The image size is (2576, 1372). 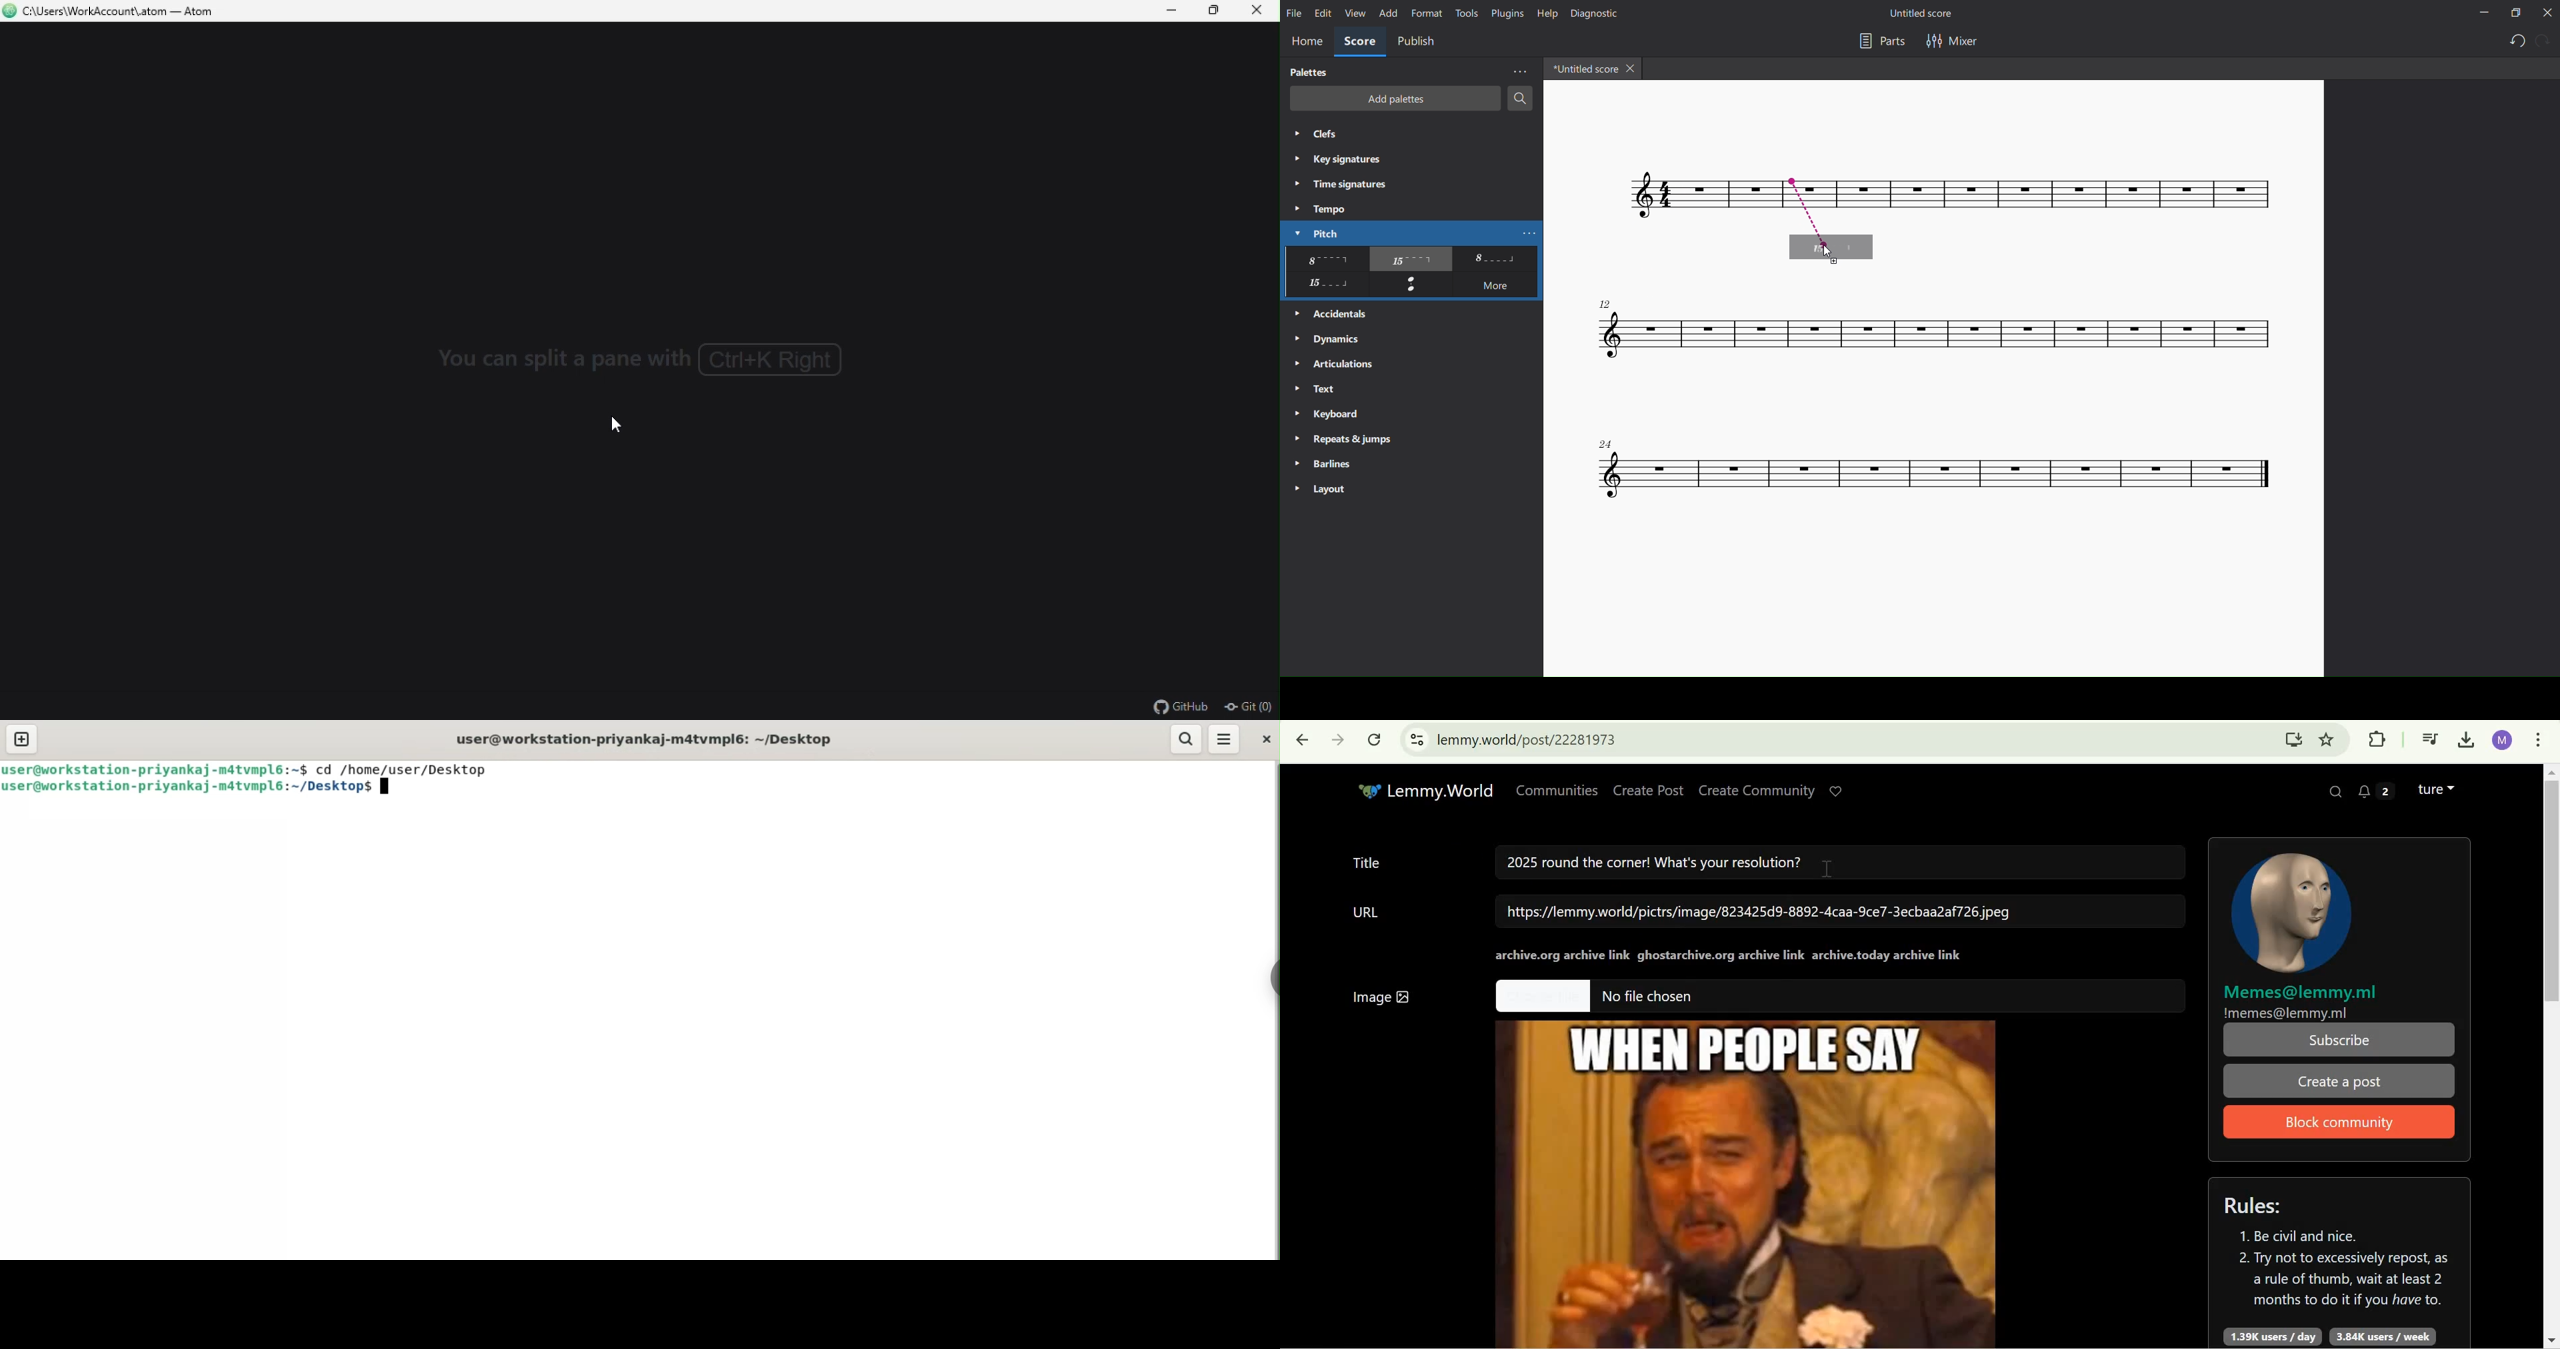 What do you see at coordinates (1637, 199) in the screenshot?
I see `score` at bounding box center [1637, 199].